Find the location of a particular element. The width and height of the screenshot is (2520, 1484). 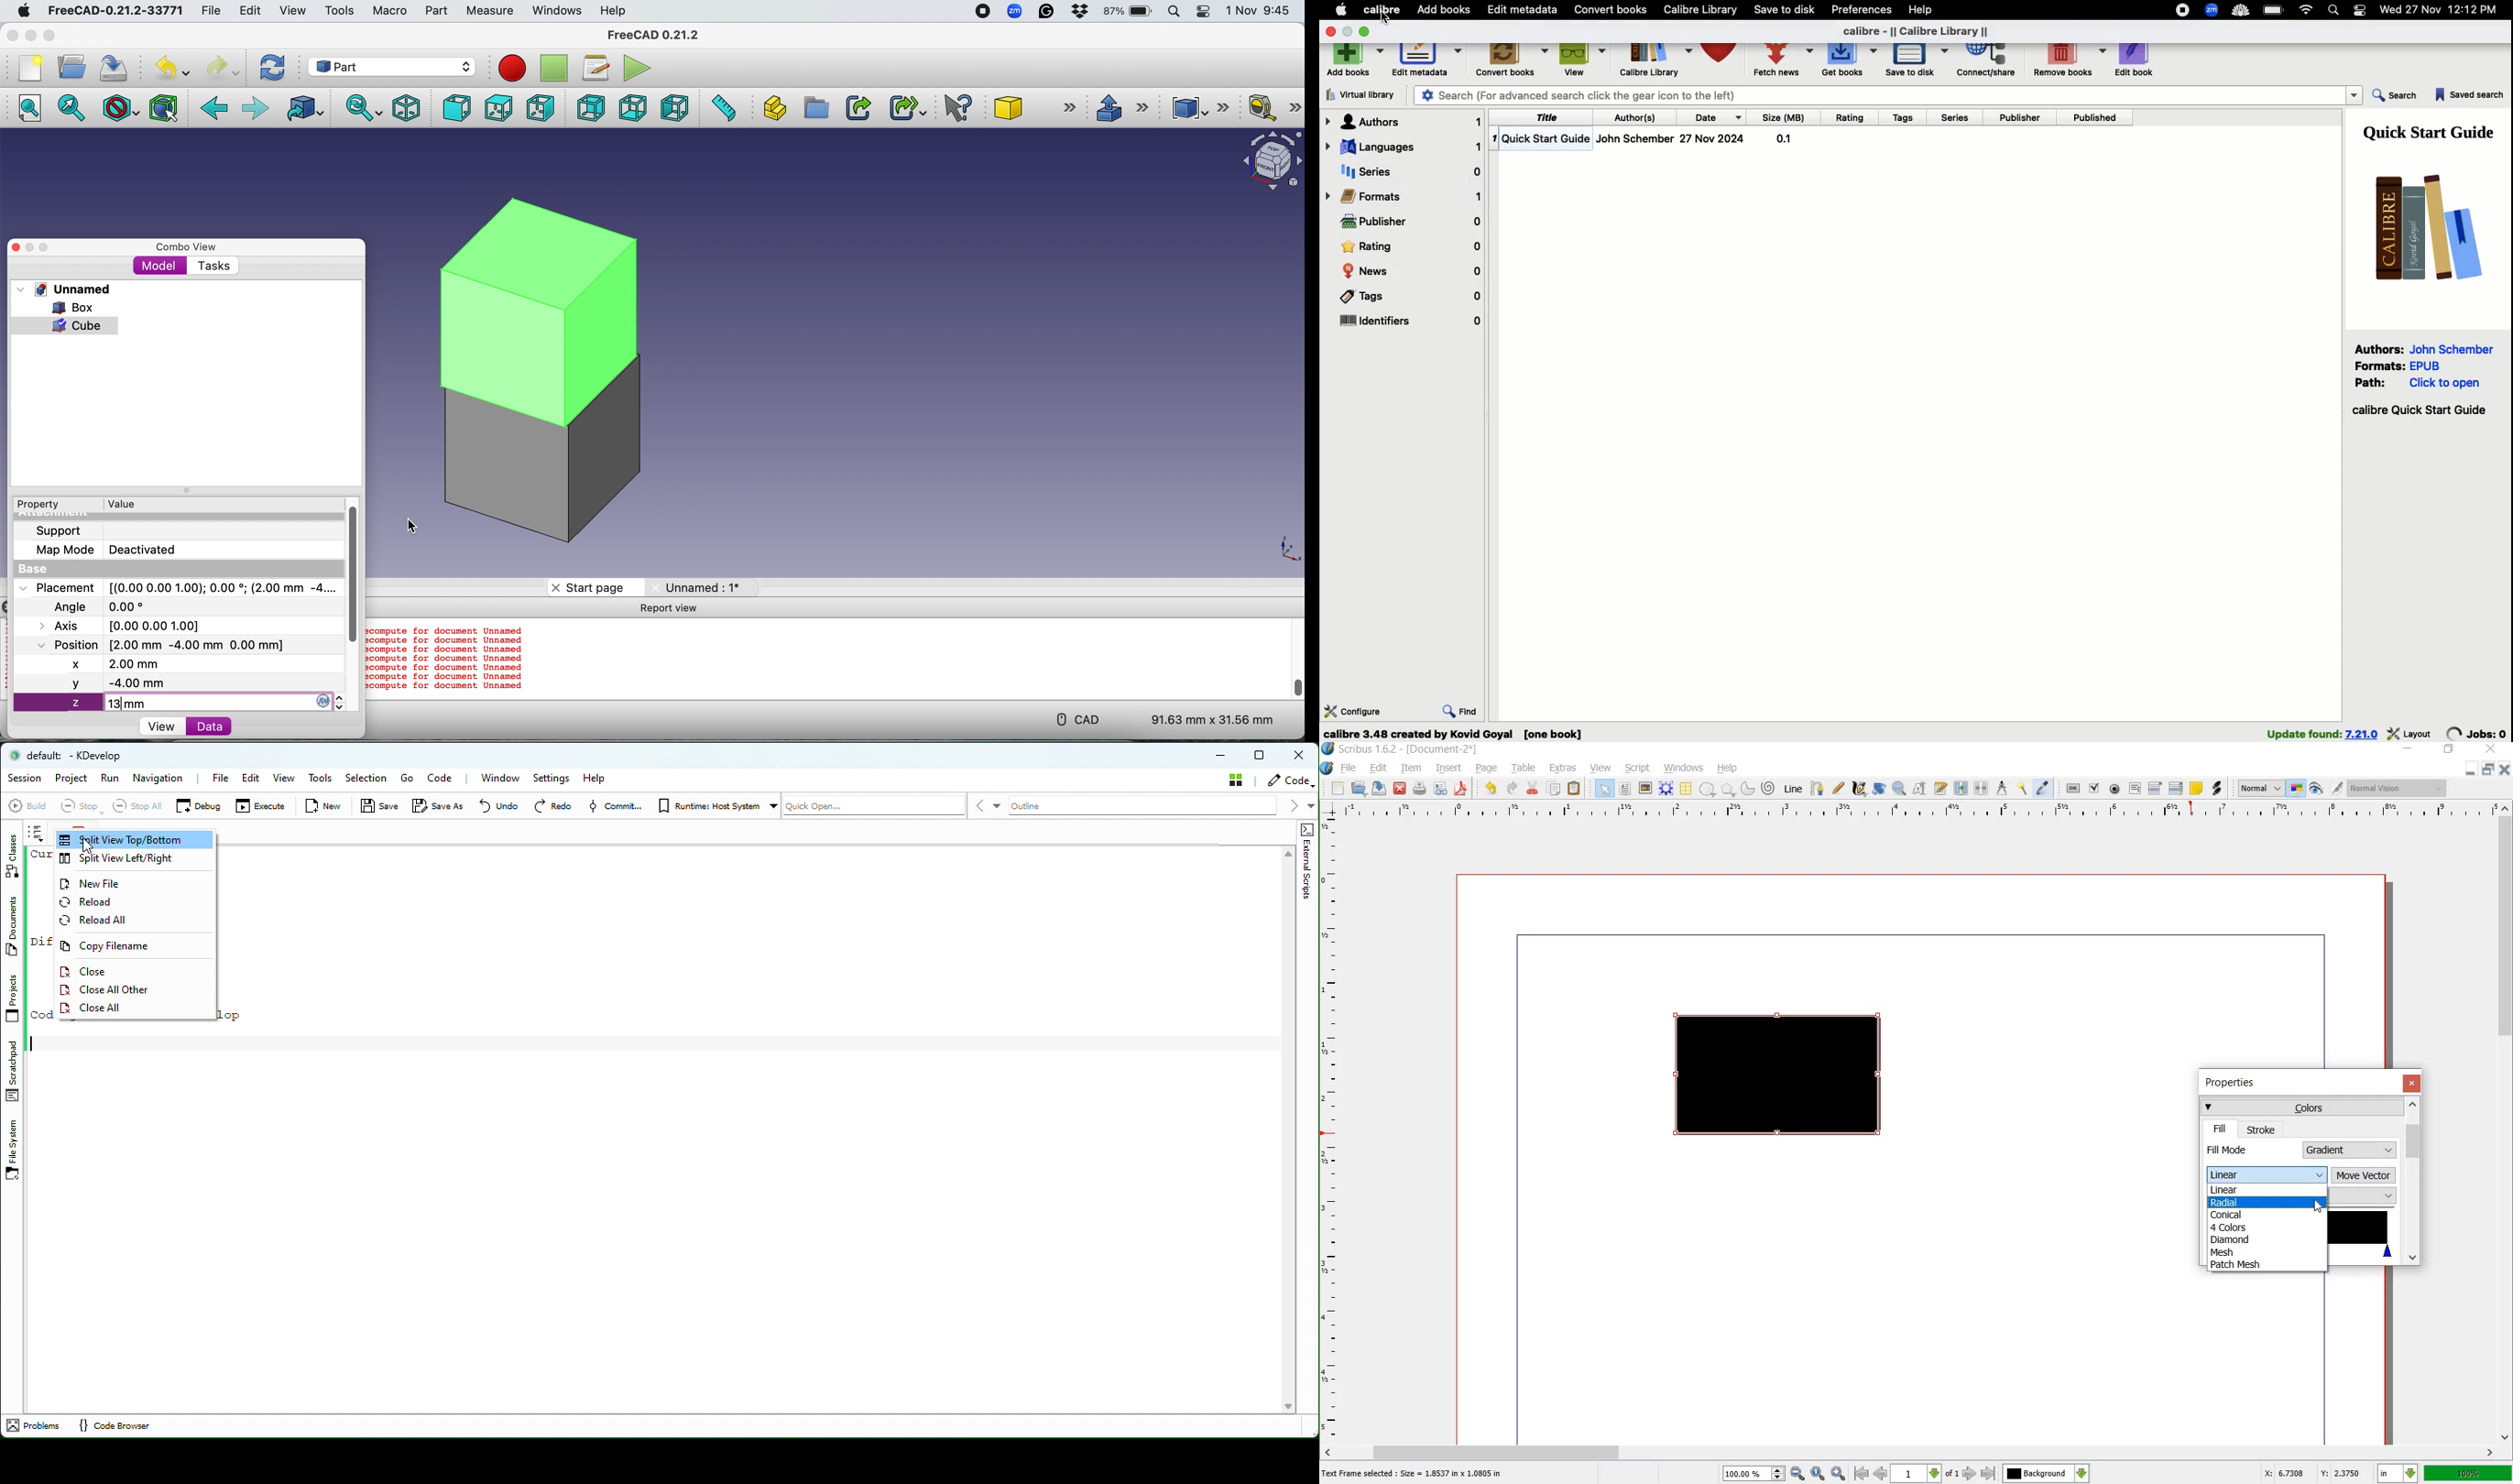

script is located at coordinates (1638, 768).